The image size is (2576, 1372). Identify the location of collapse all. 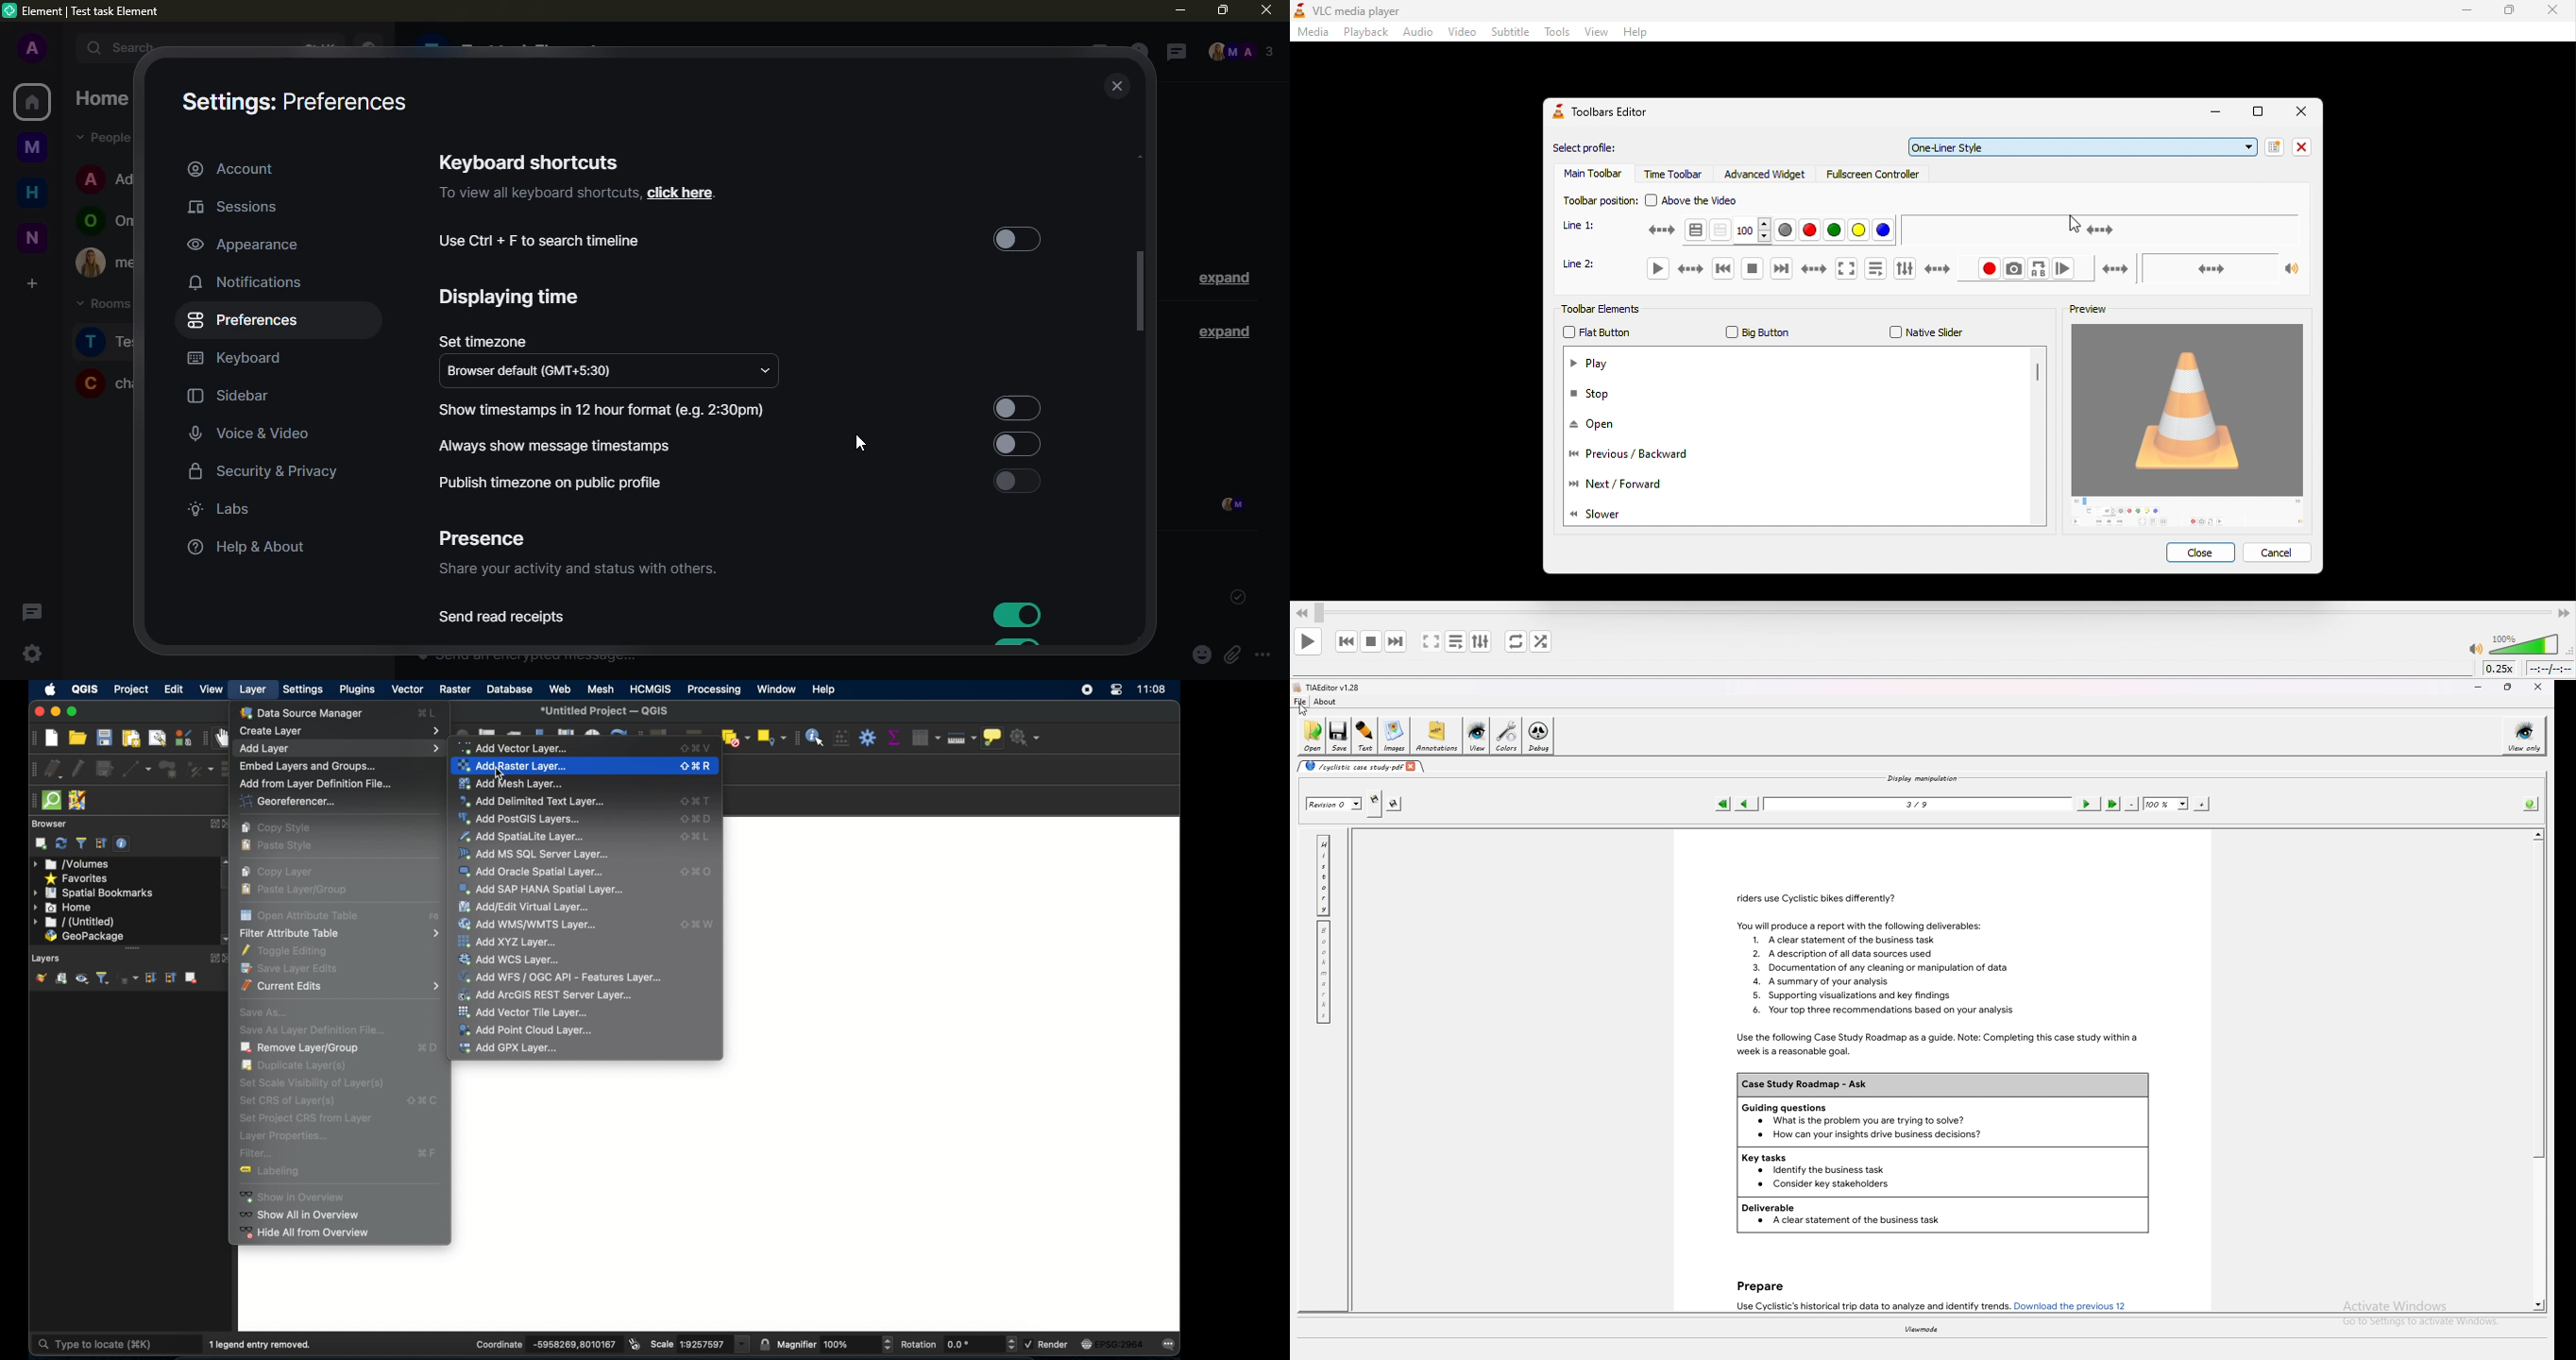
(172, 977).